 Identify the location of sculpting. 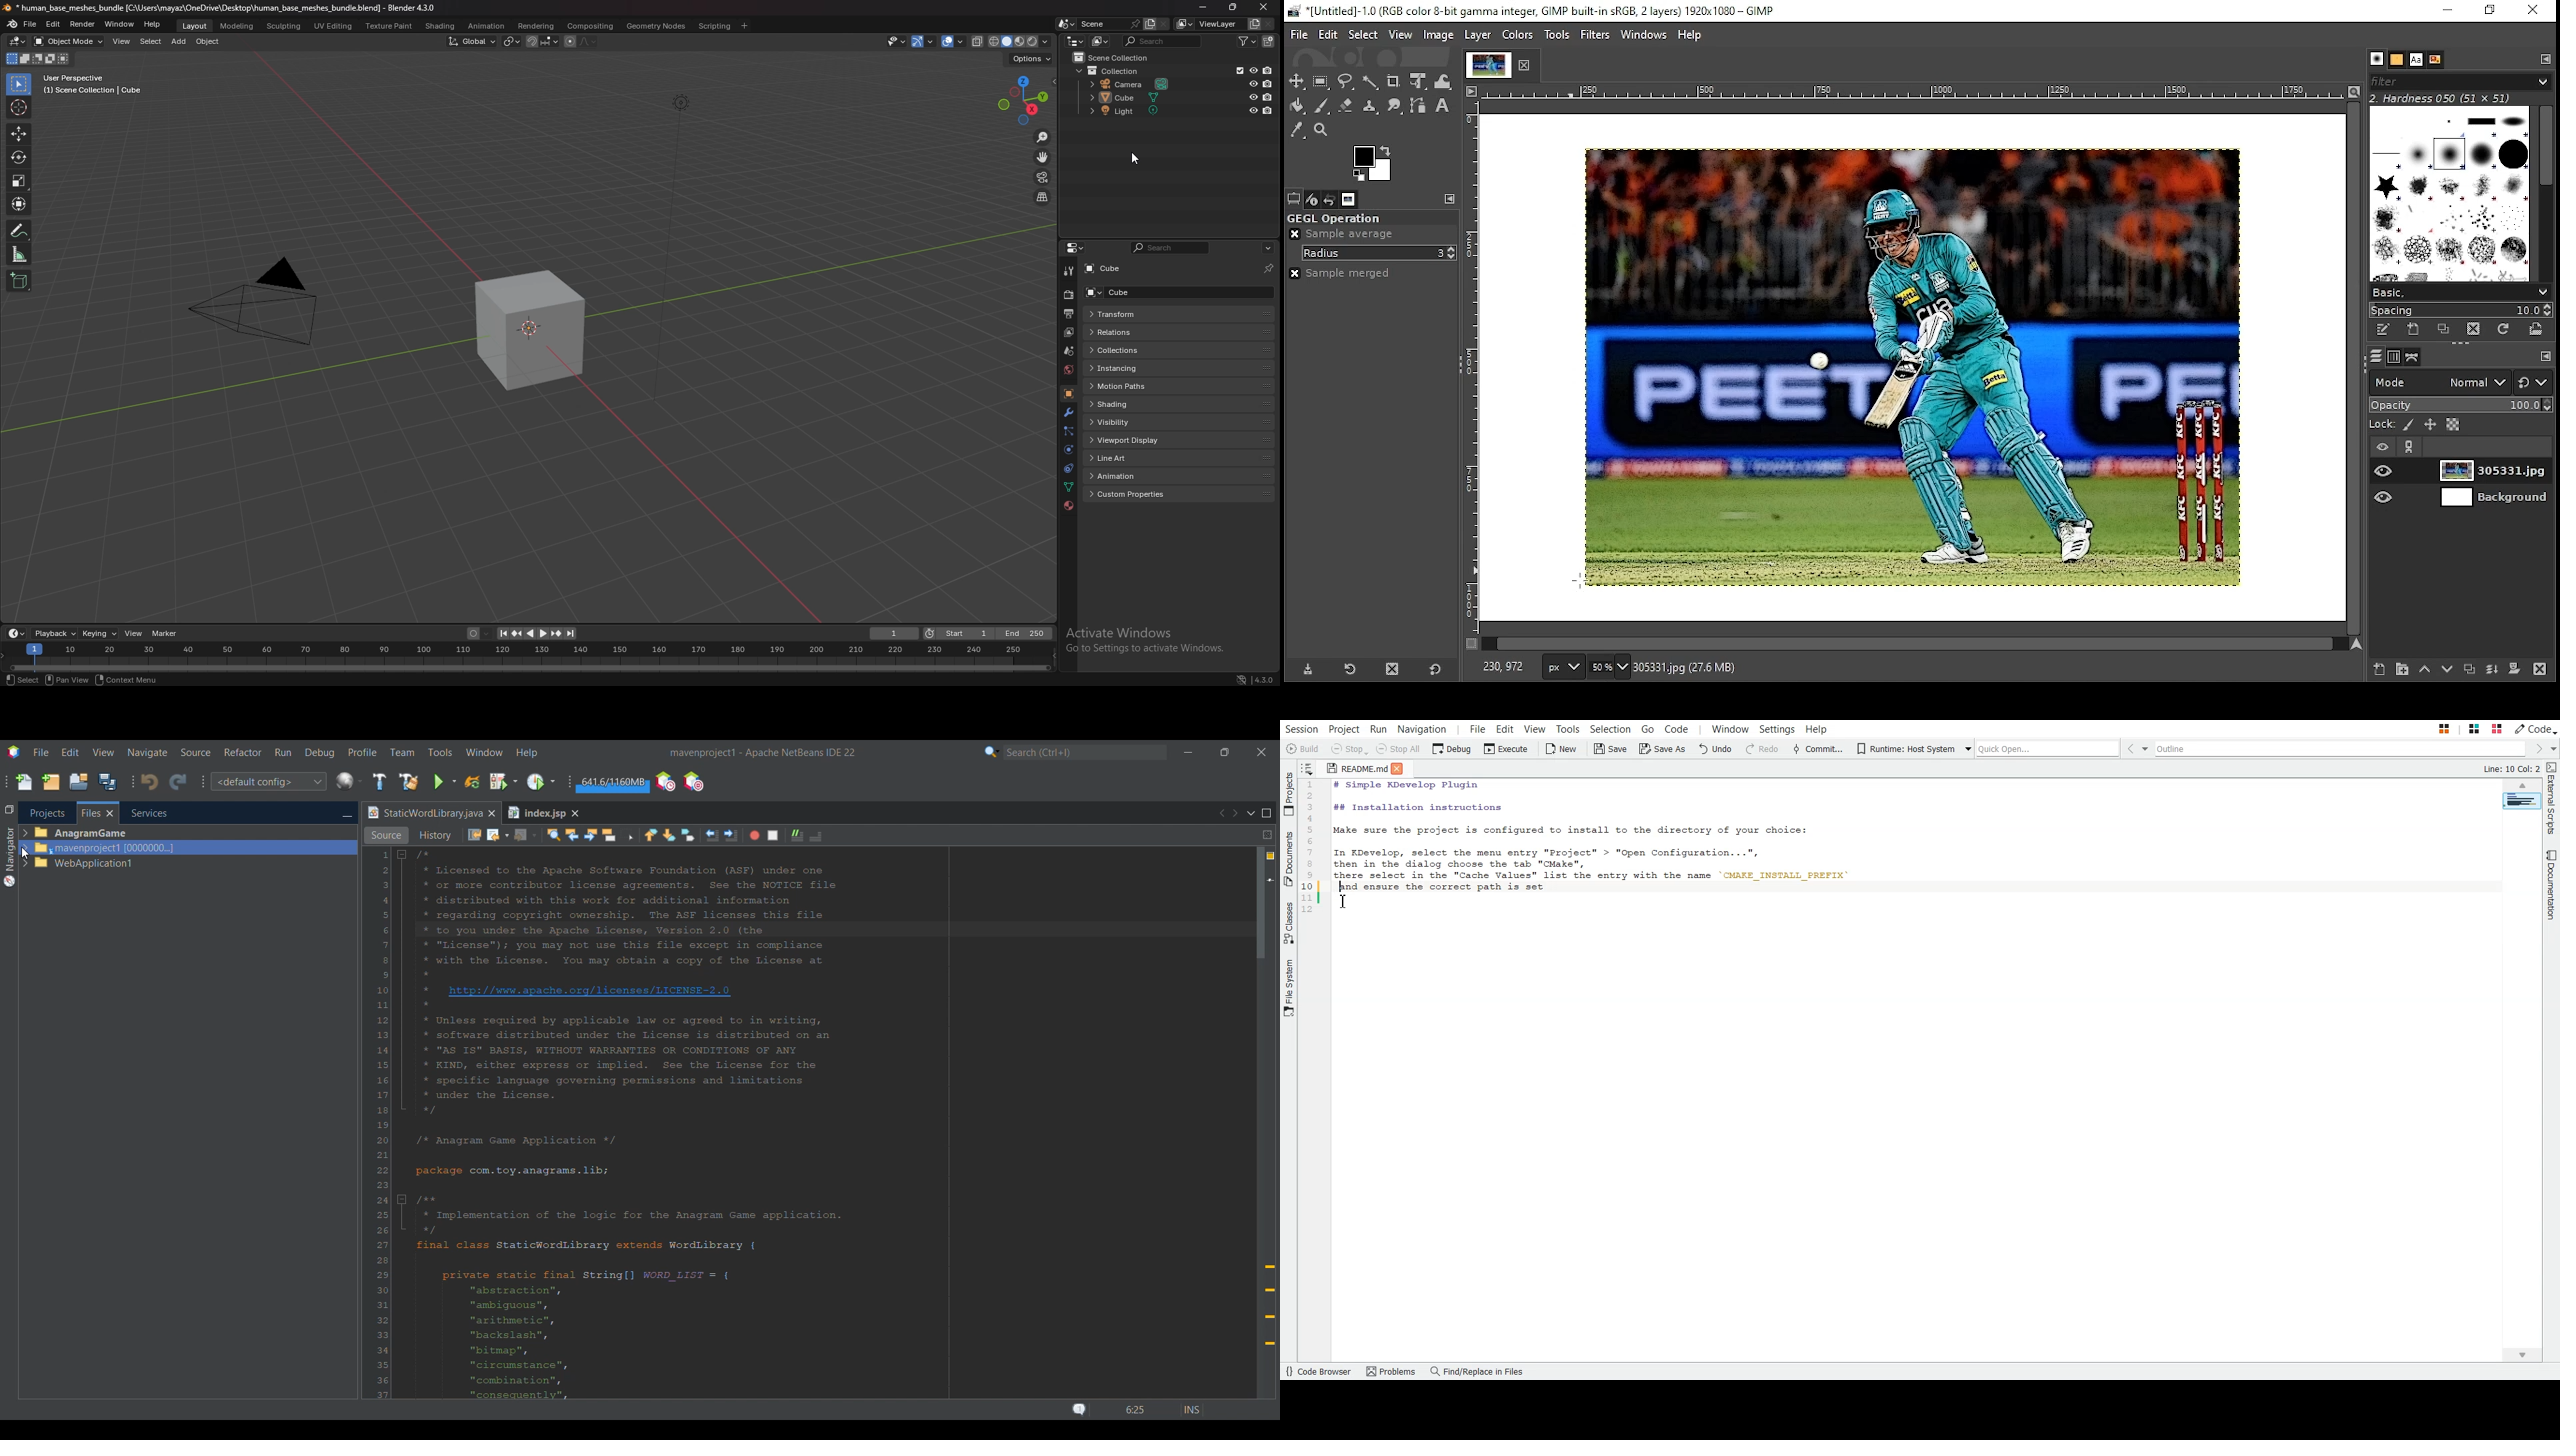
(285, 25).